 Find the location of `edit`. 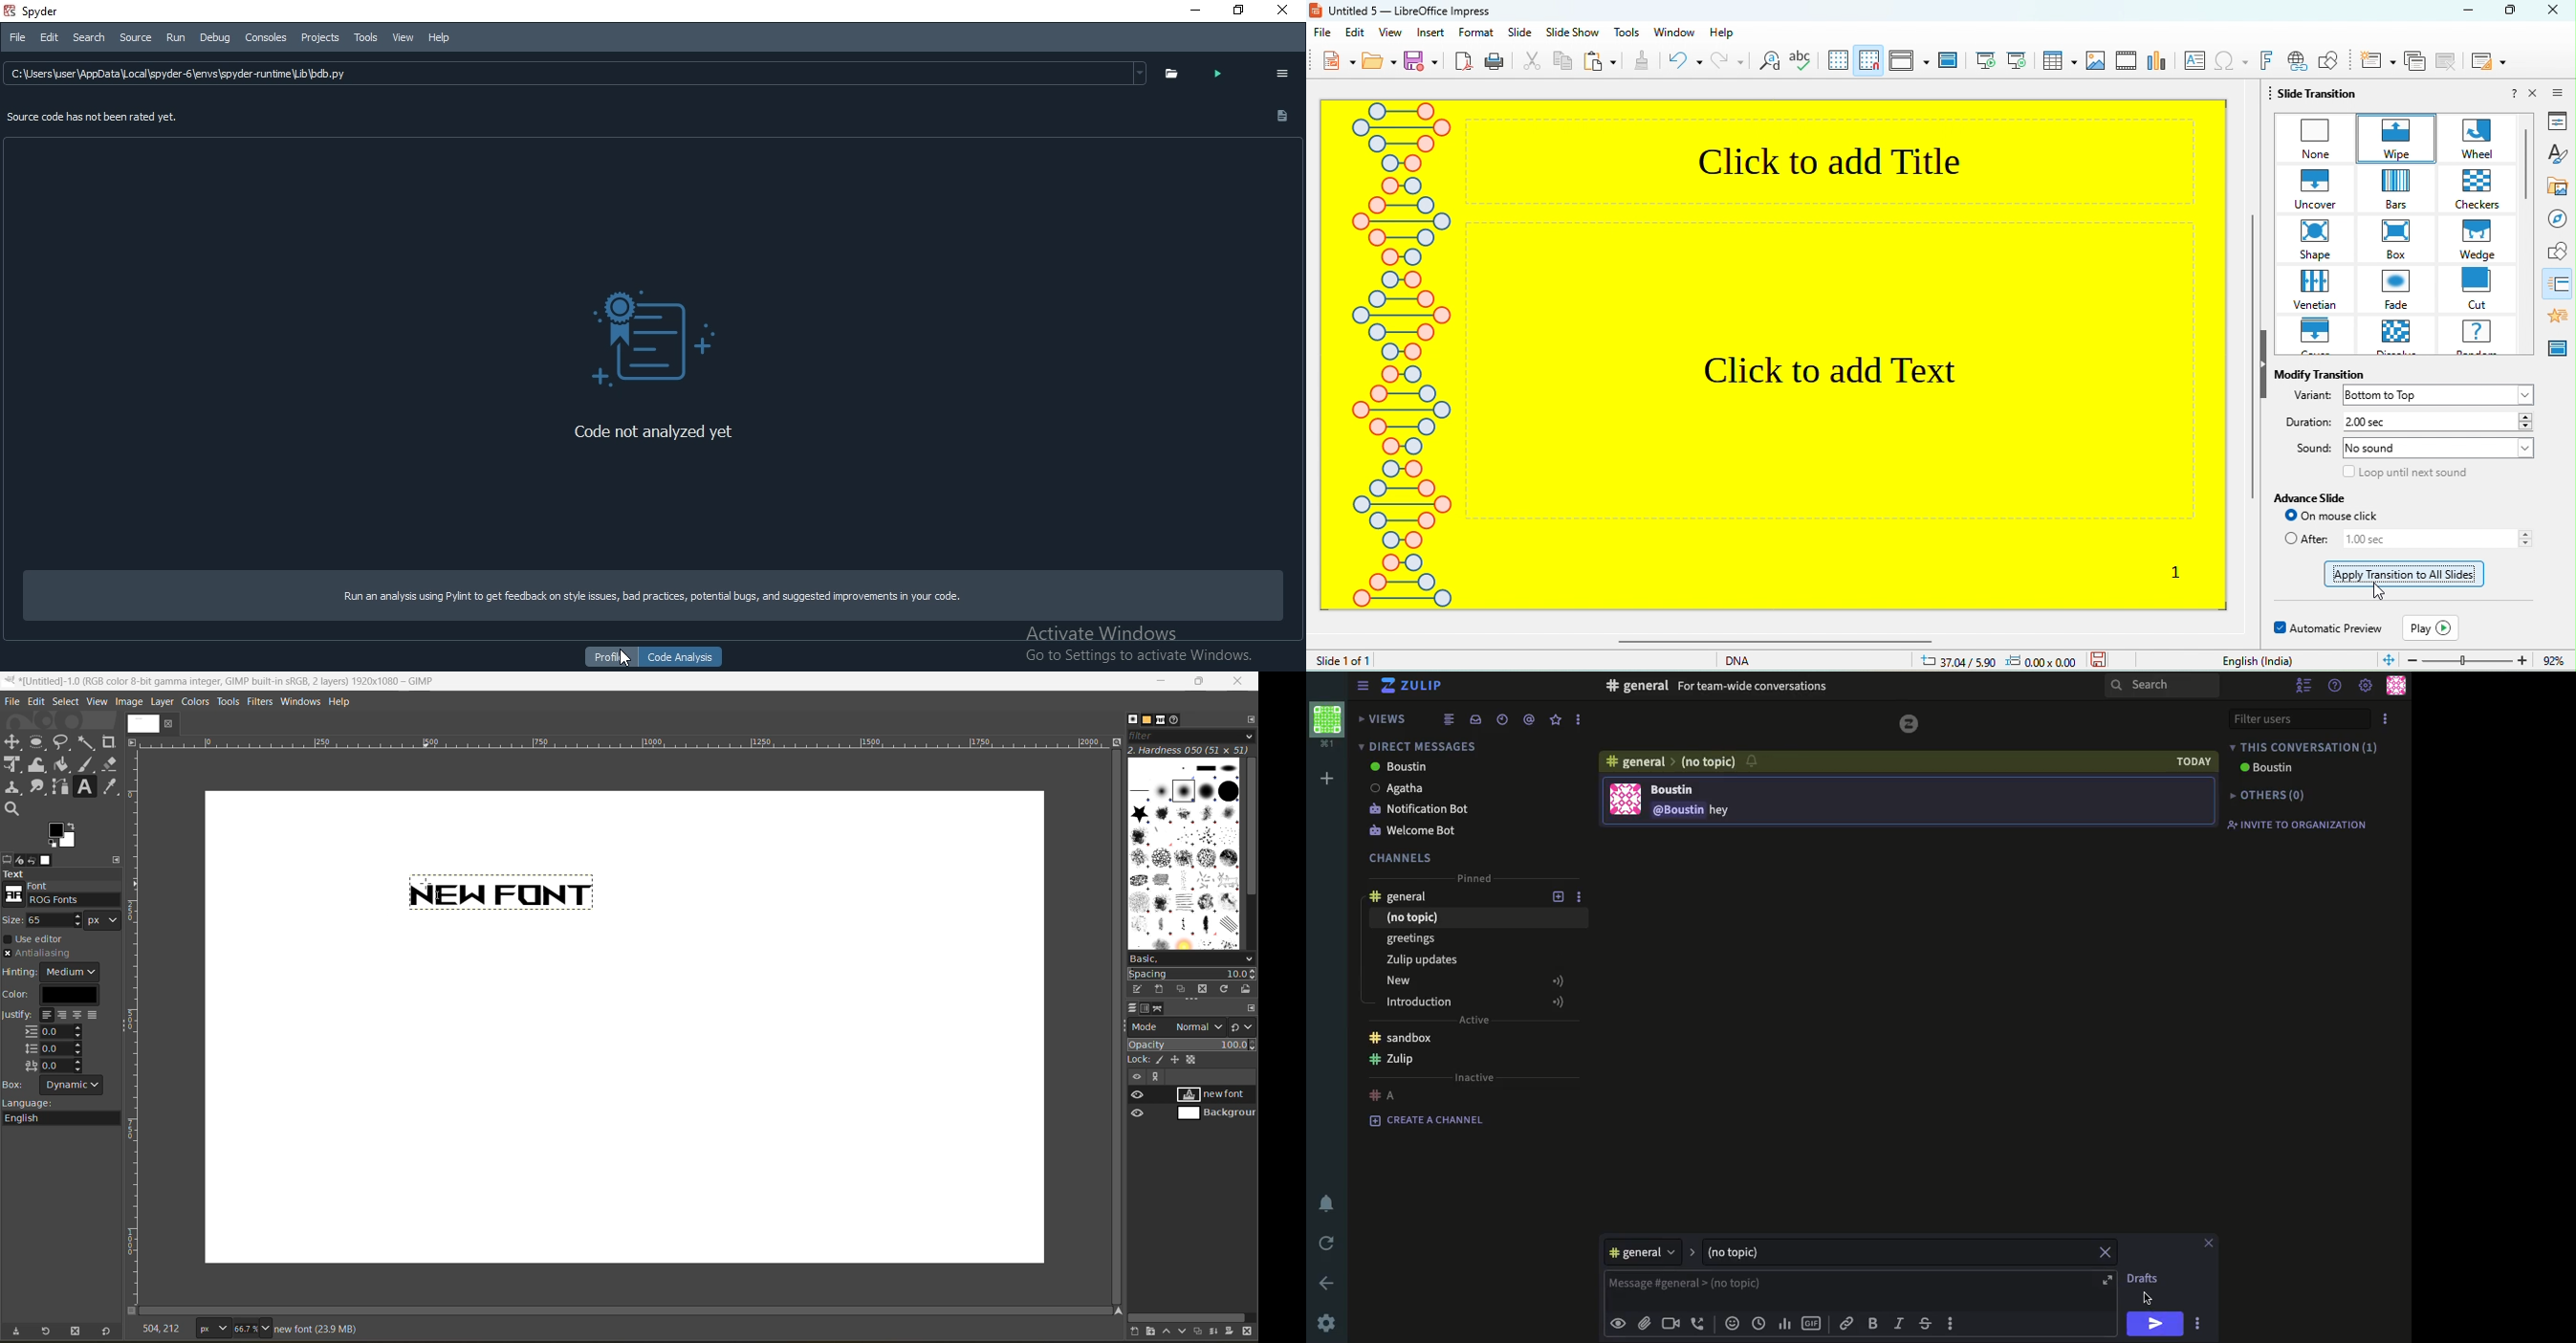

edit is located at coordinates (1355, 34).